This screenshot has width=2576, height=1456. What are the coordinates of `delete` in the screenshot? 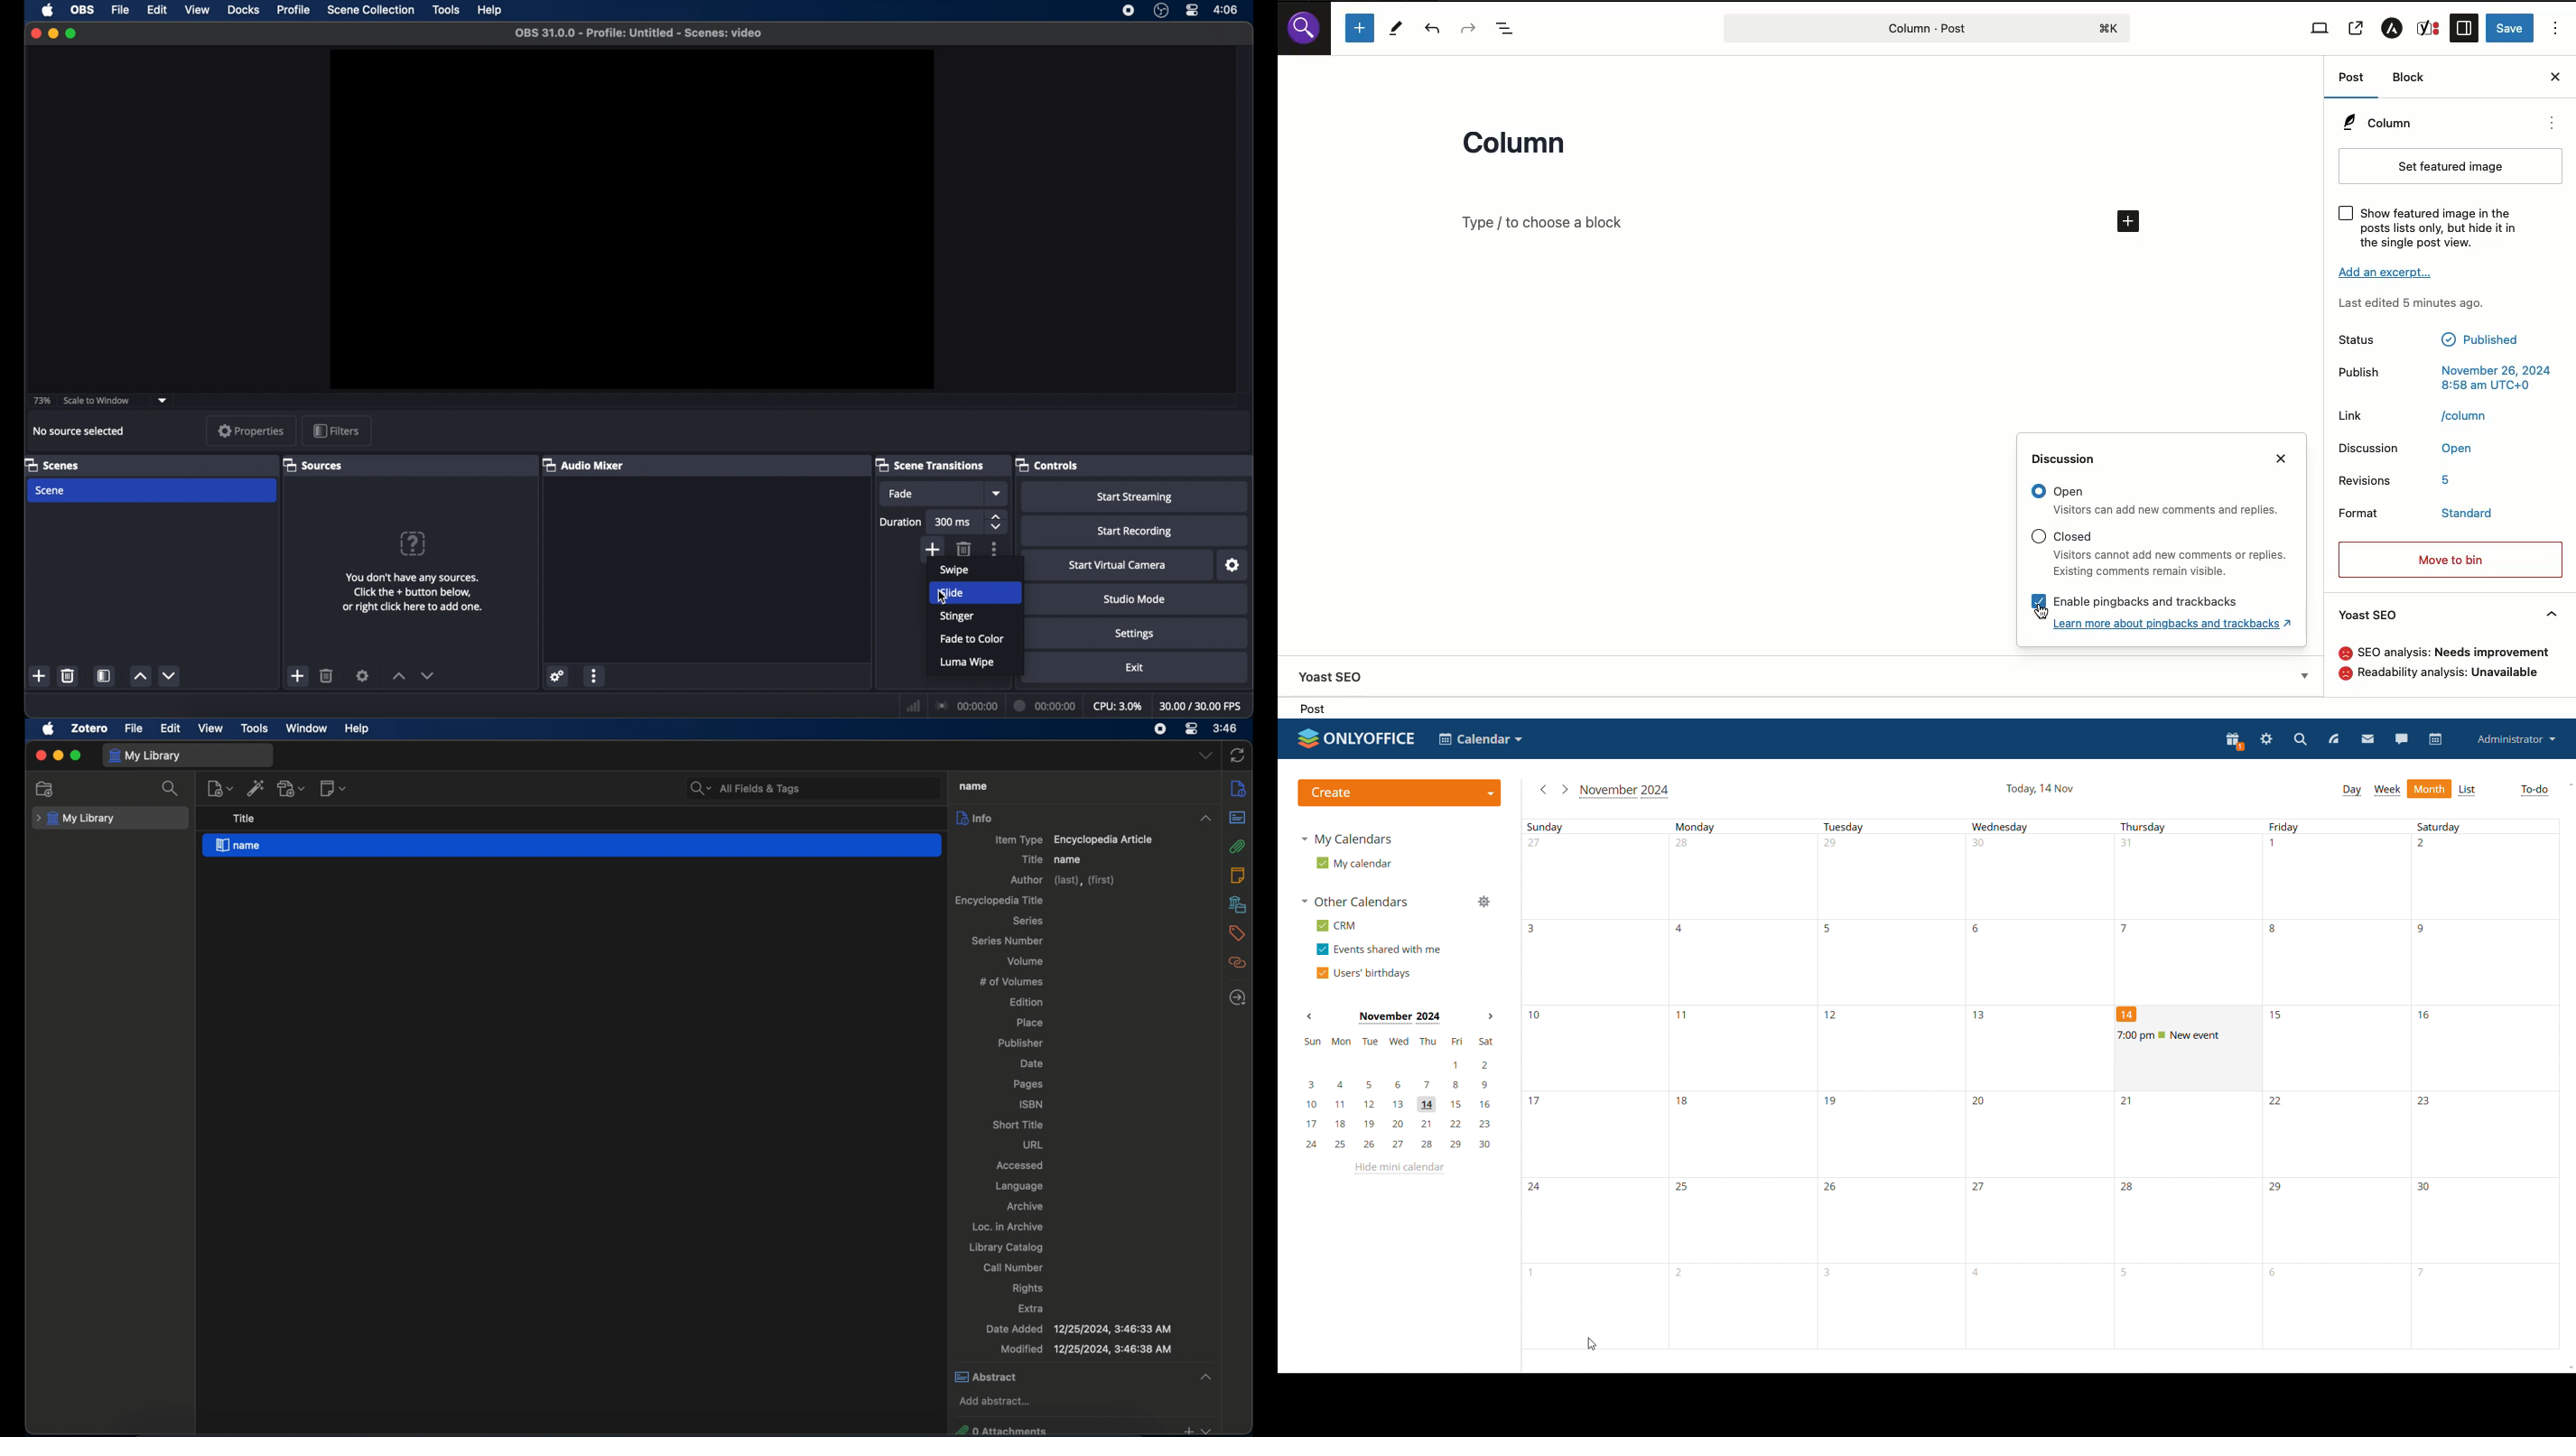 It's located at (68, 675).